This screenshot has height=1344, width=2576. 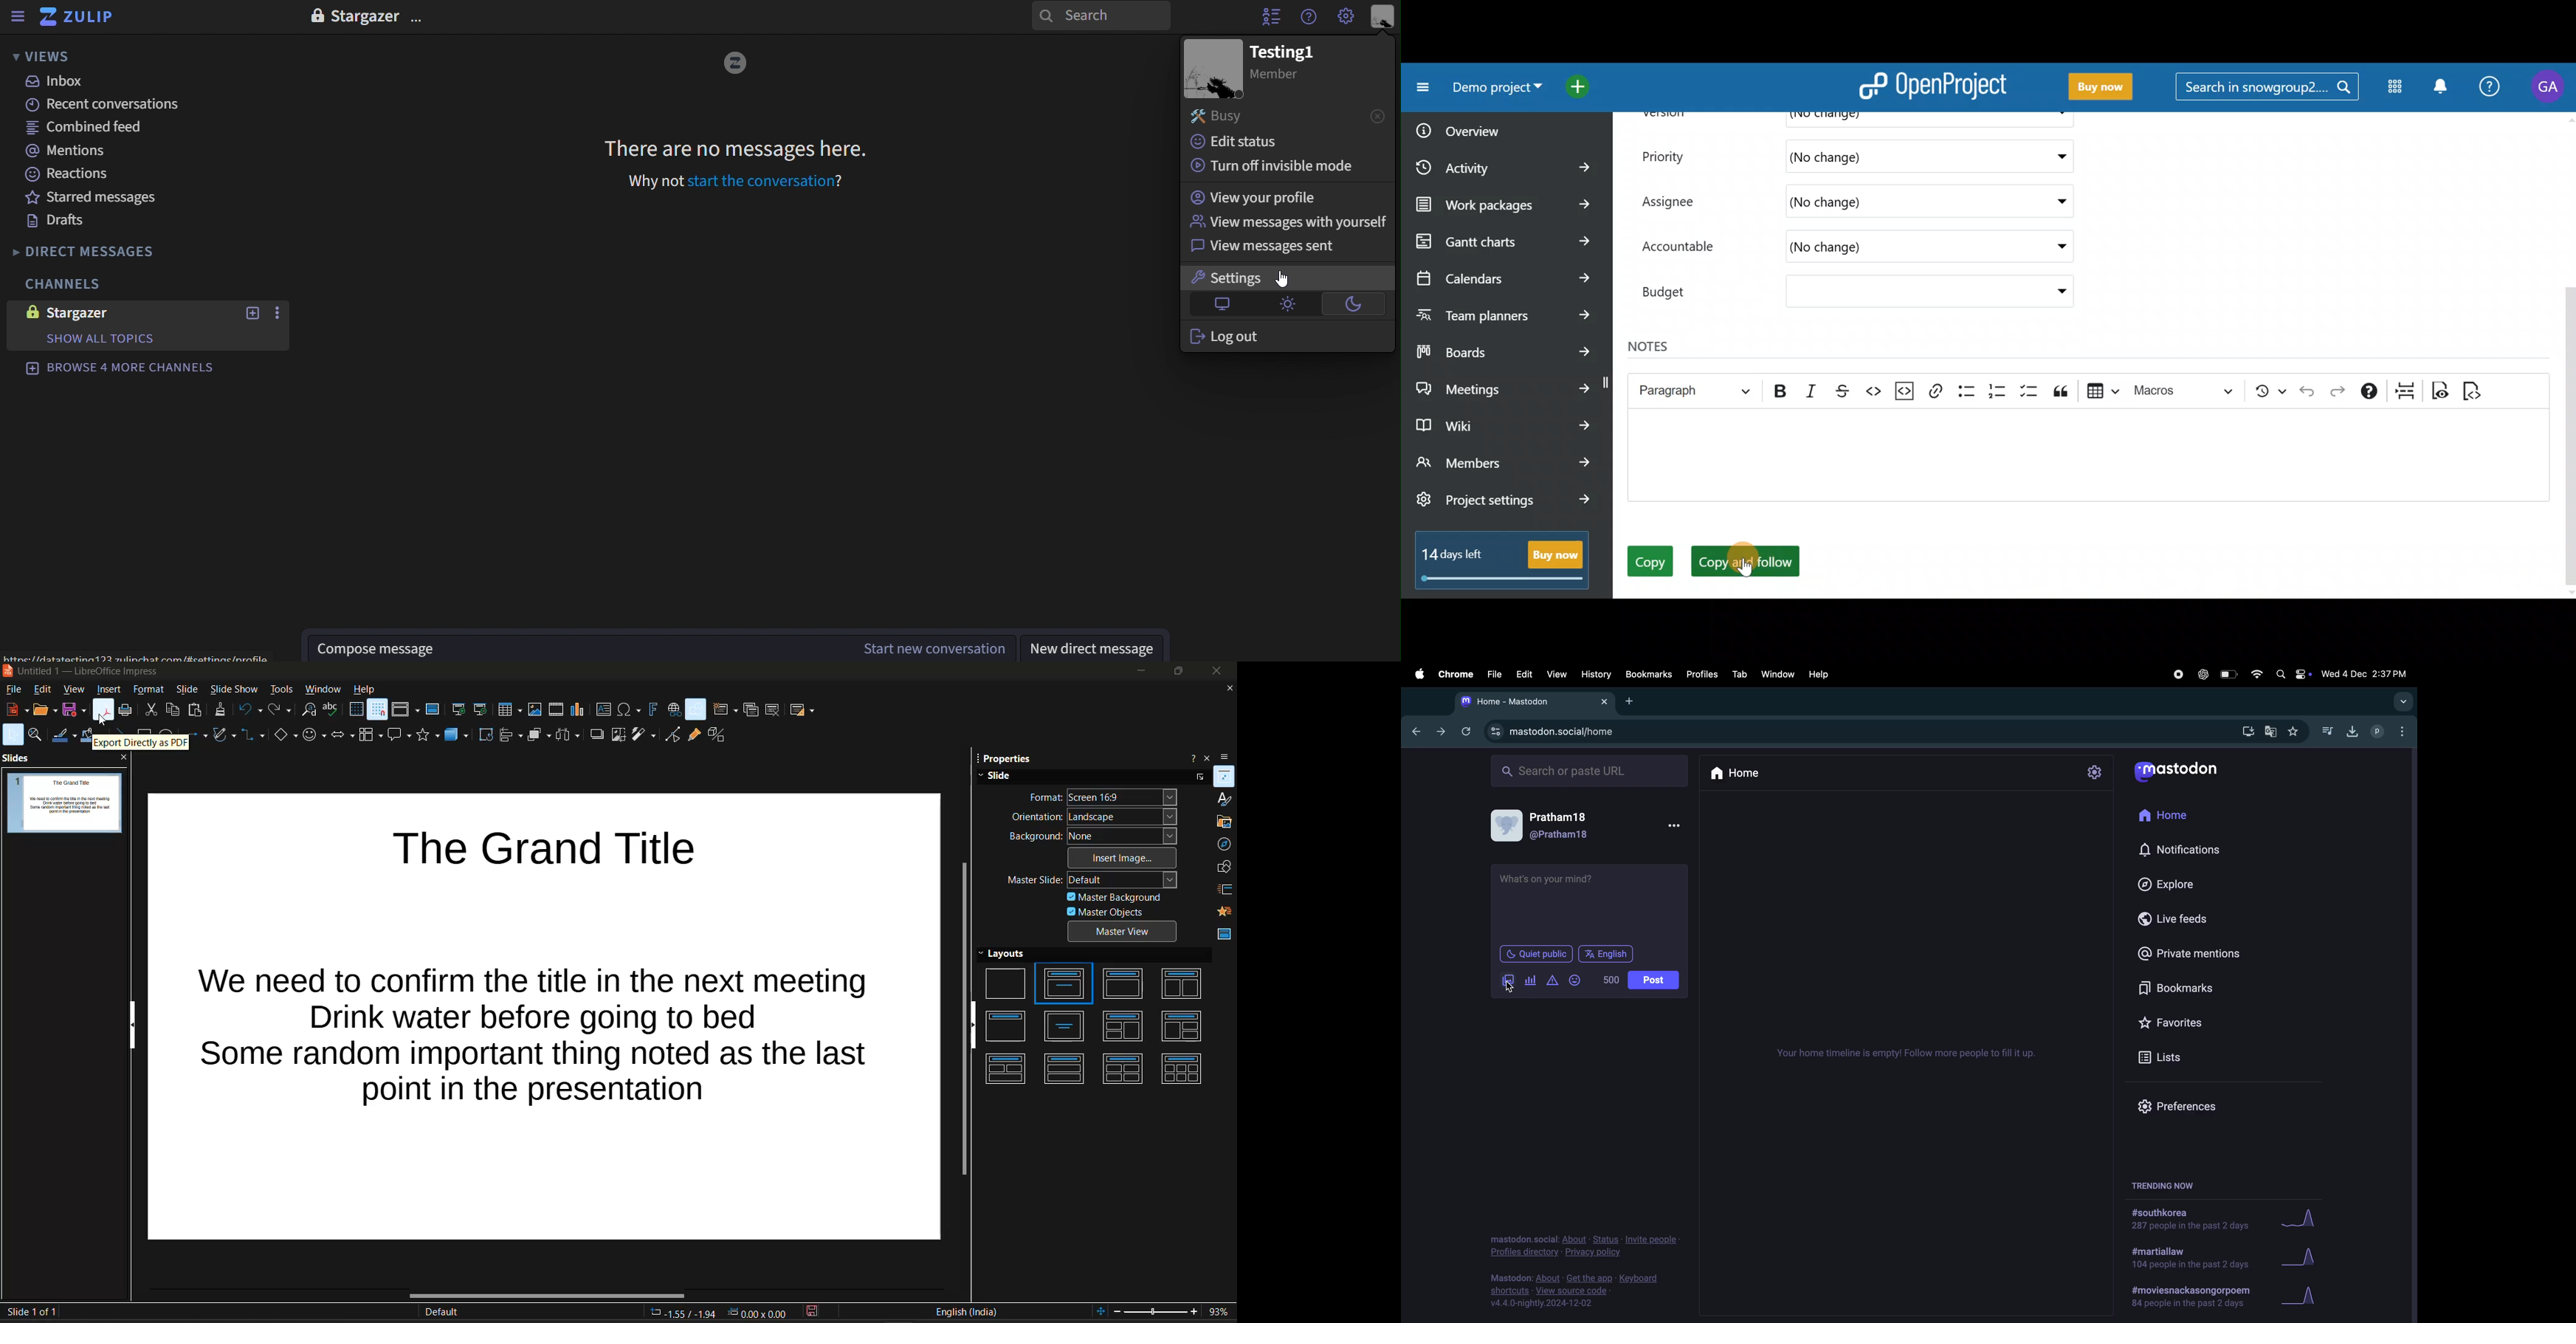 What do you see at coordinates (2366, 672) in the screenshot?
I see `date and time` at bounding box center [2366, 672].